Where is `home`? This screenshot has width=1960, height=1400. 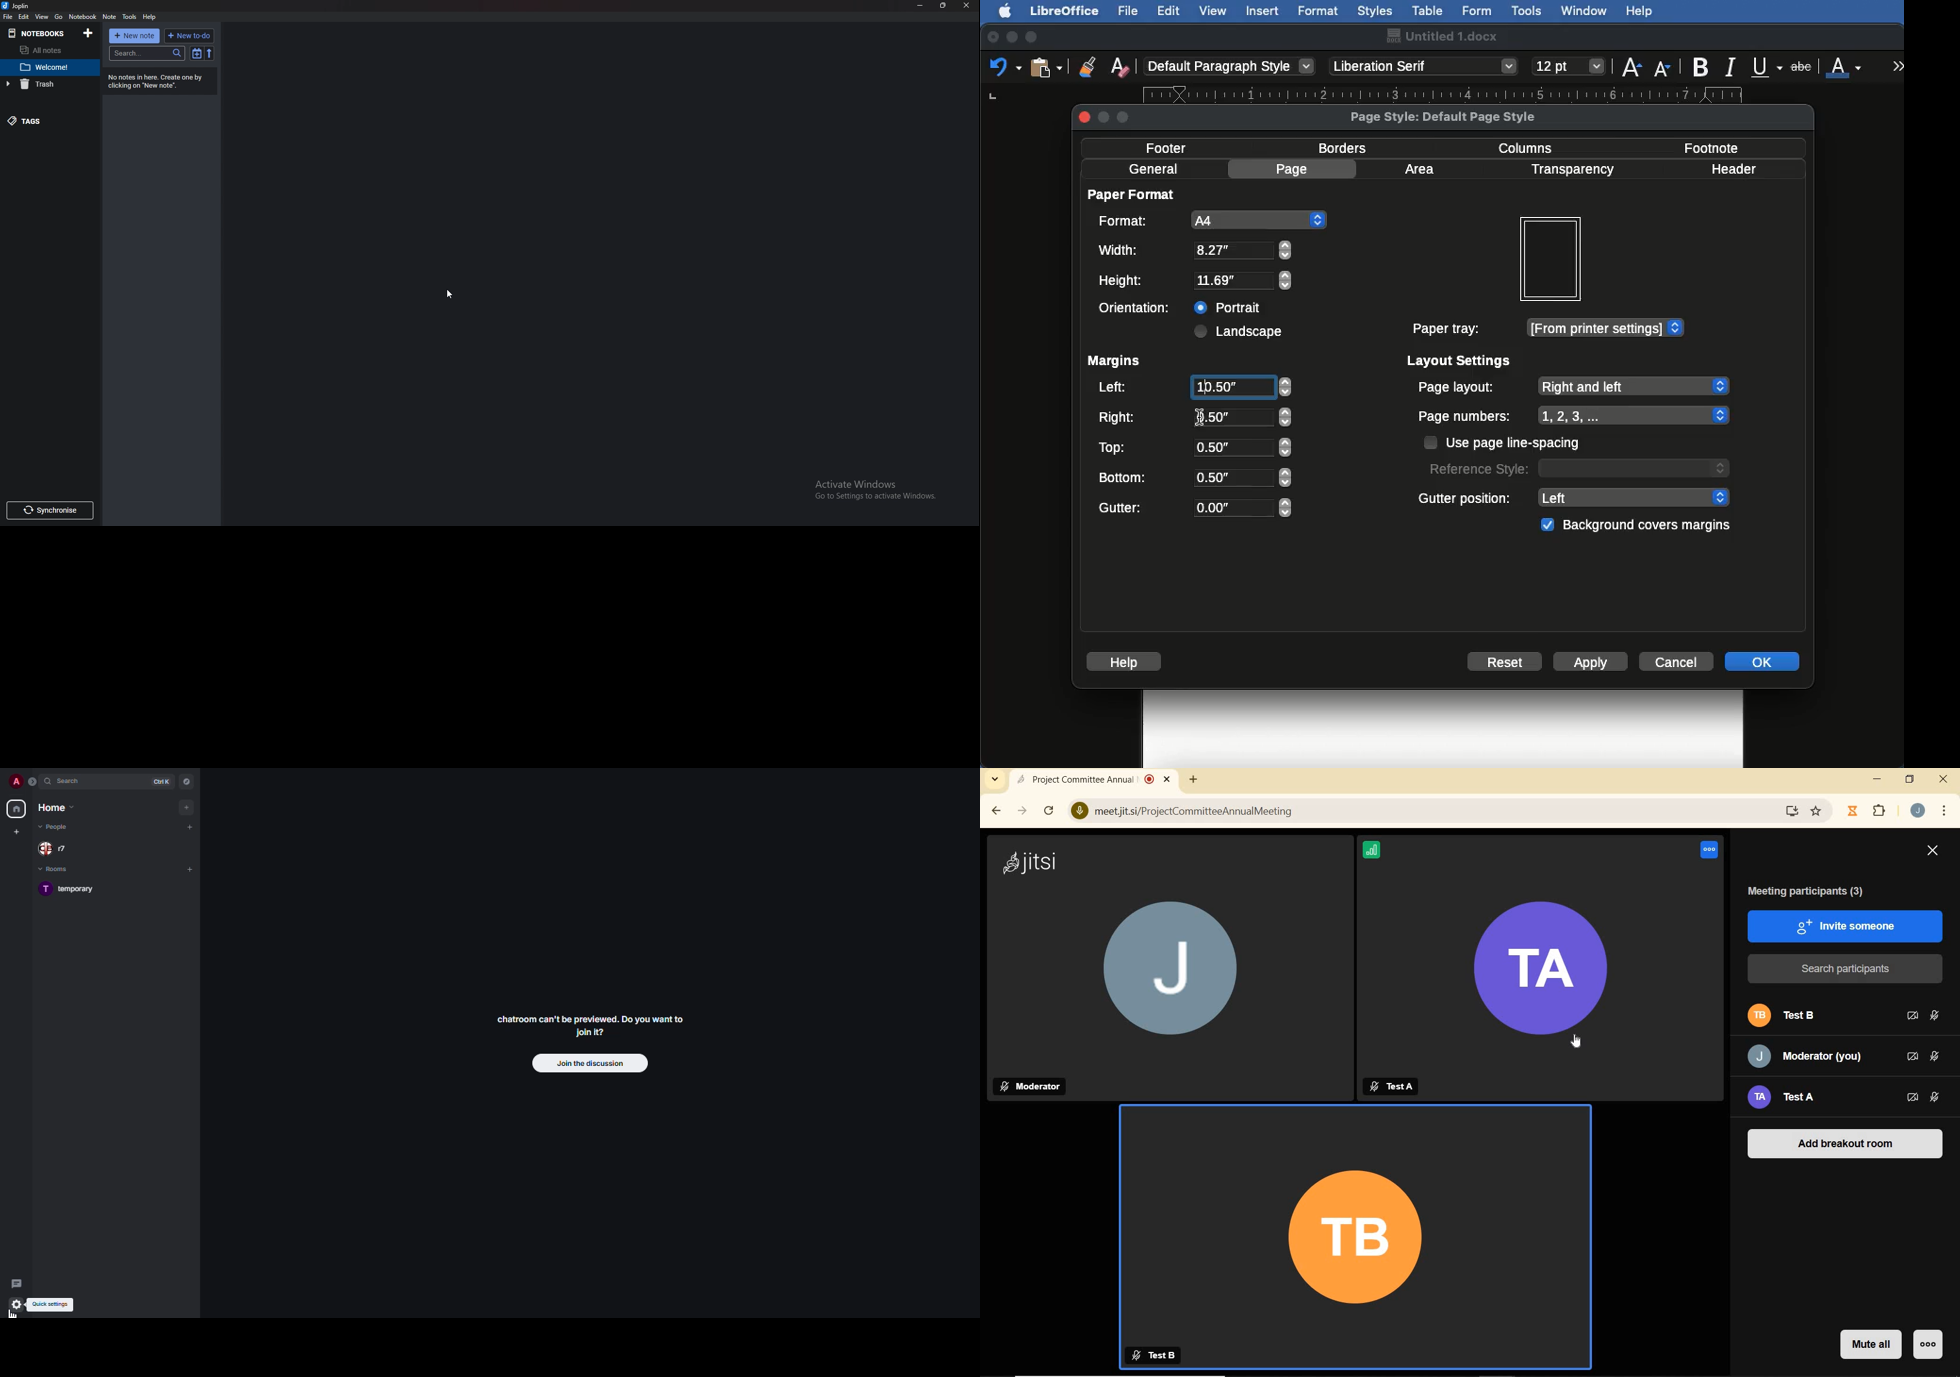
home is located at coordinates (18, 809).